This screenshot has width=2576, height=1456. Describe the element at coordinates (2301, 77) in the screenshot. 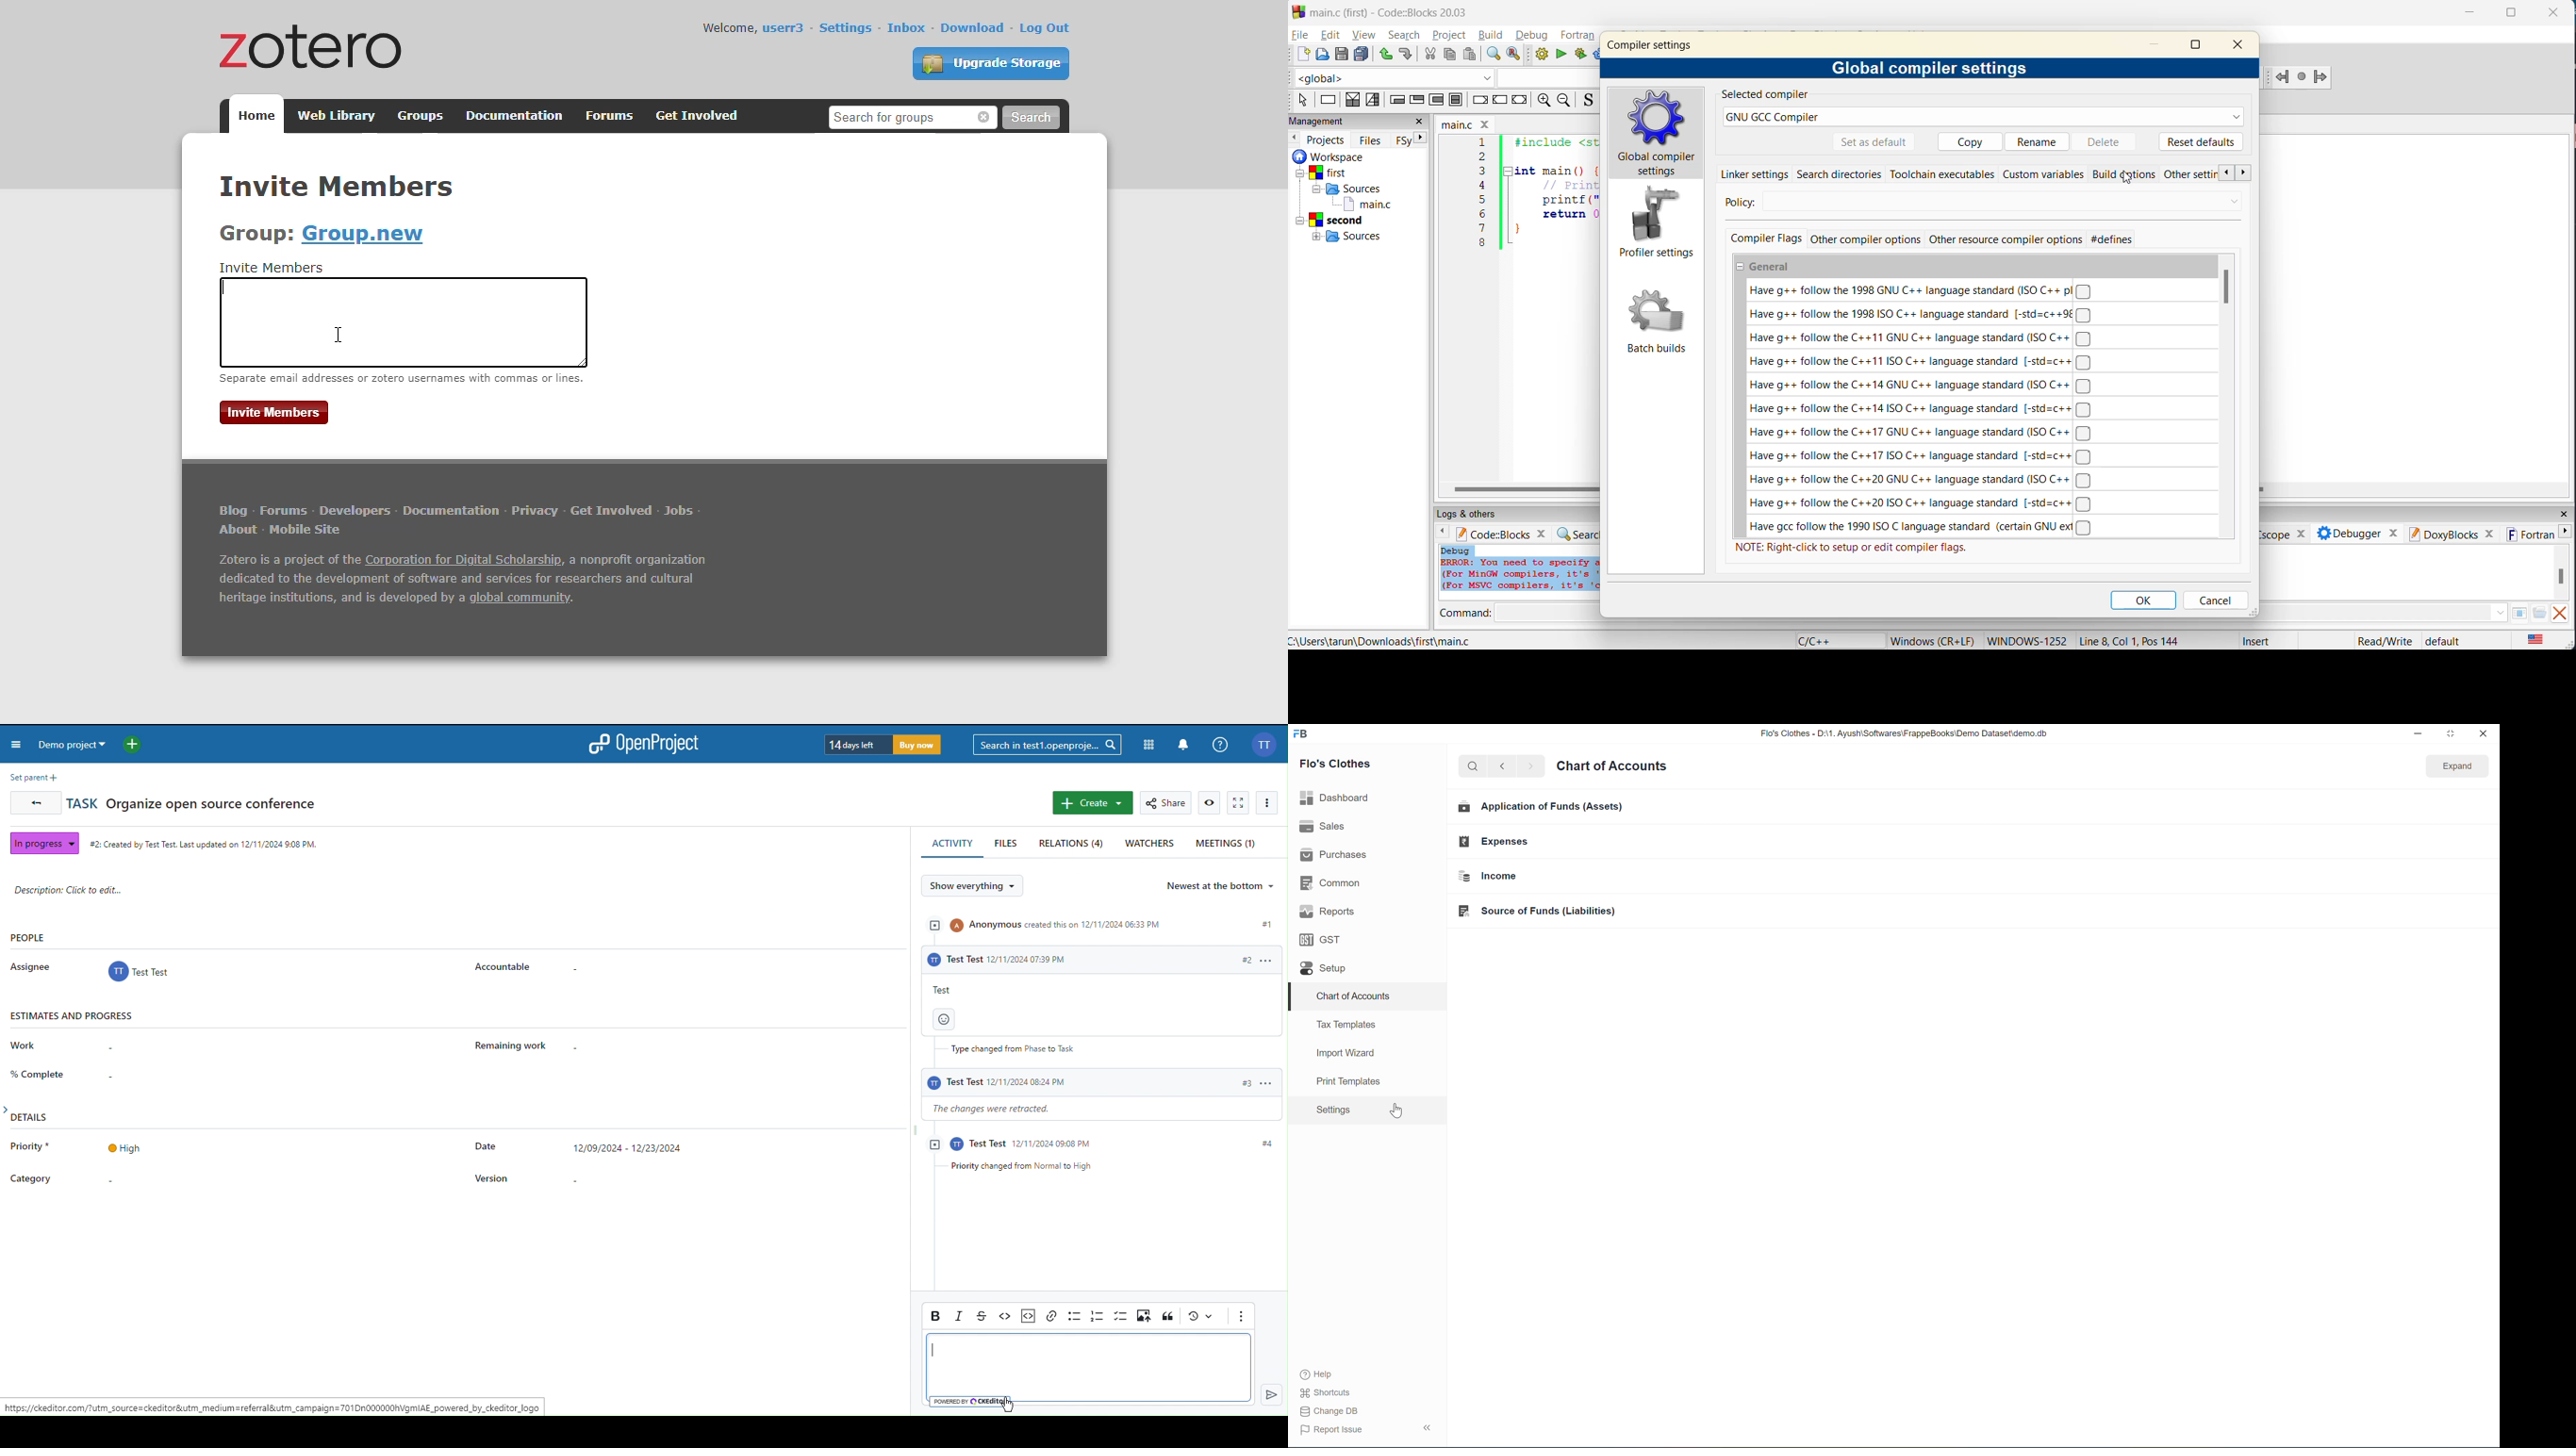

I see `Last jump` at that location.